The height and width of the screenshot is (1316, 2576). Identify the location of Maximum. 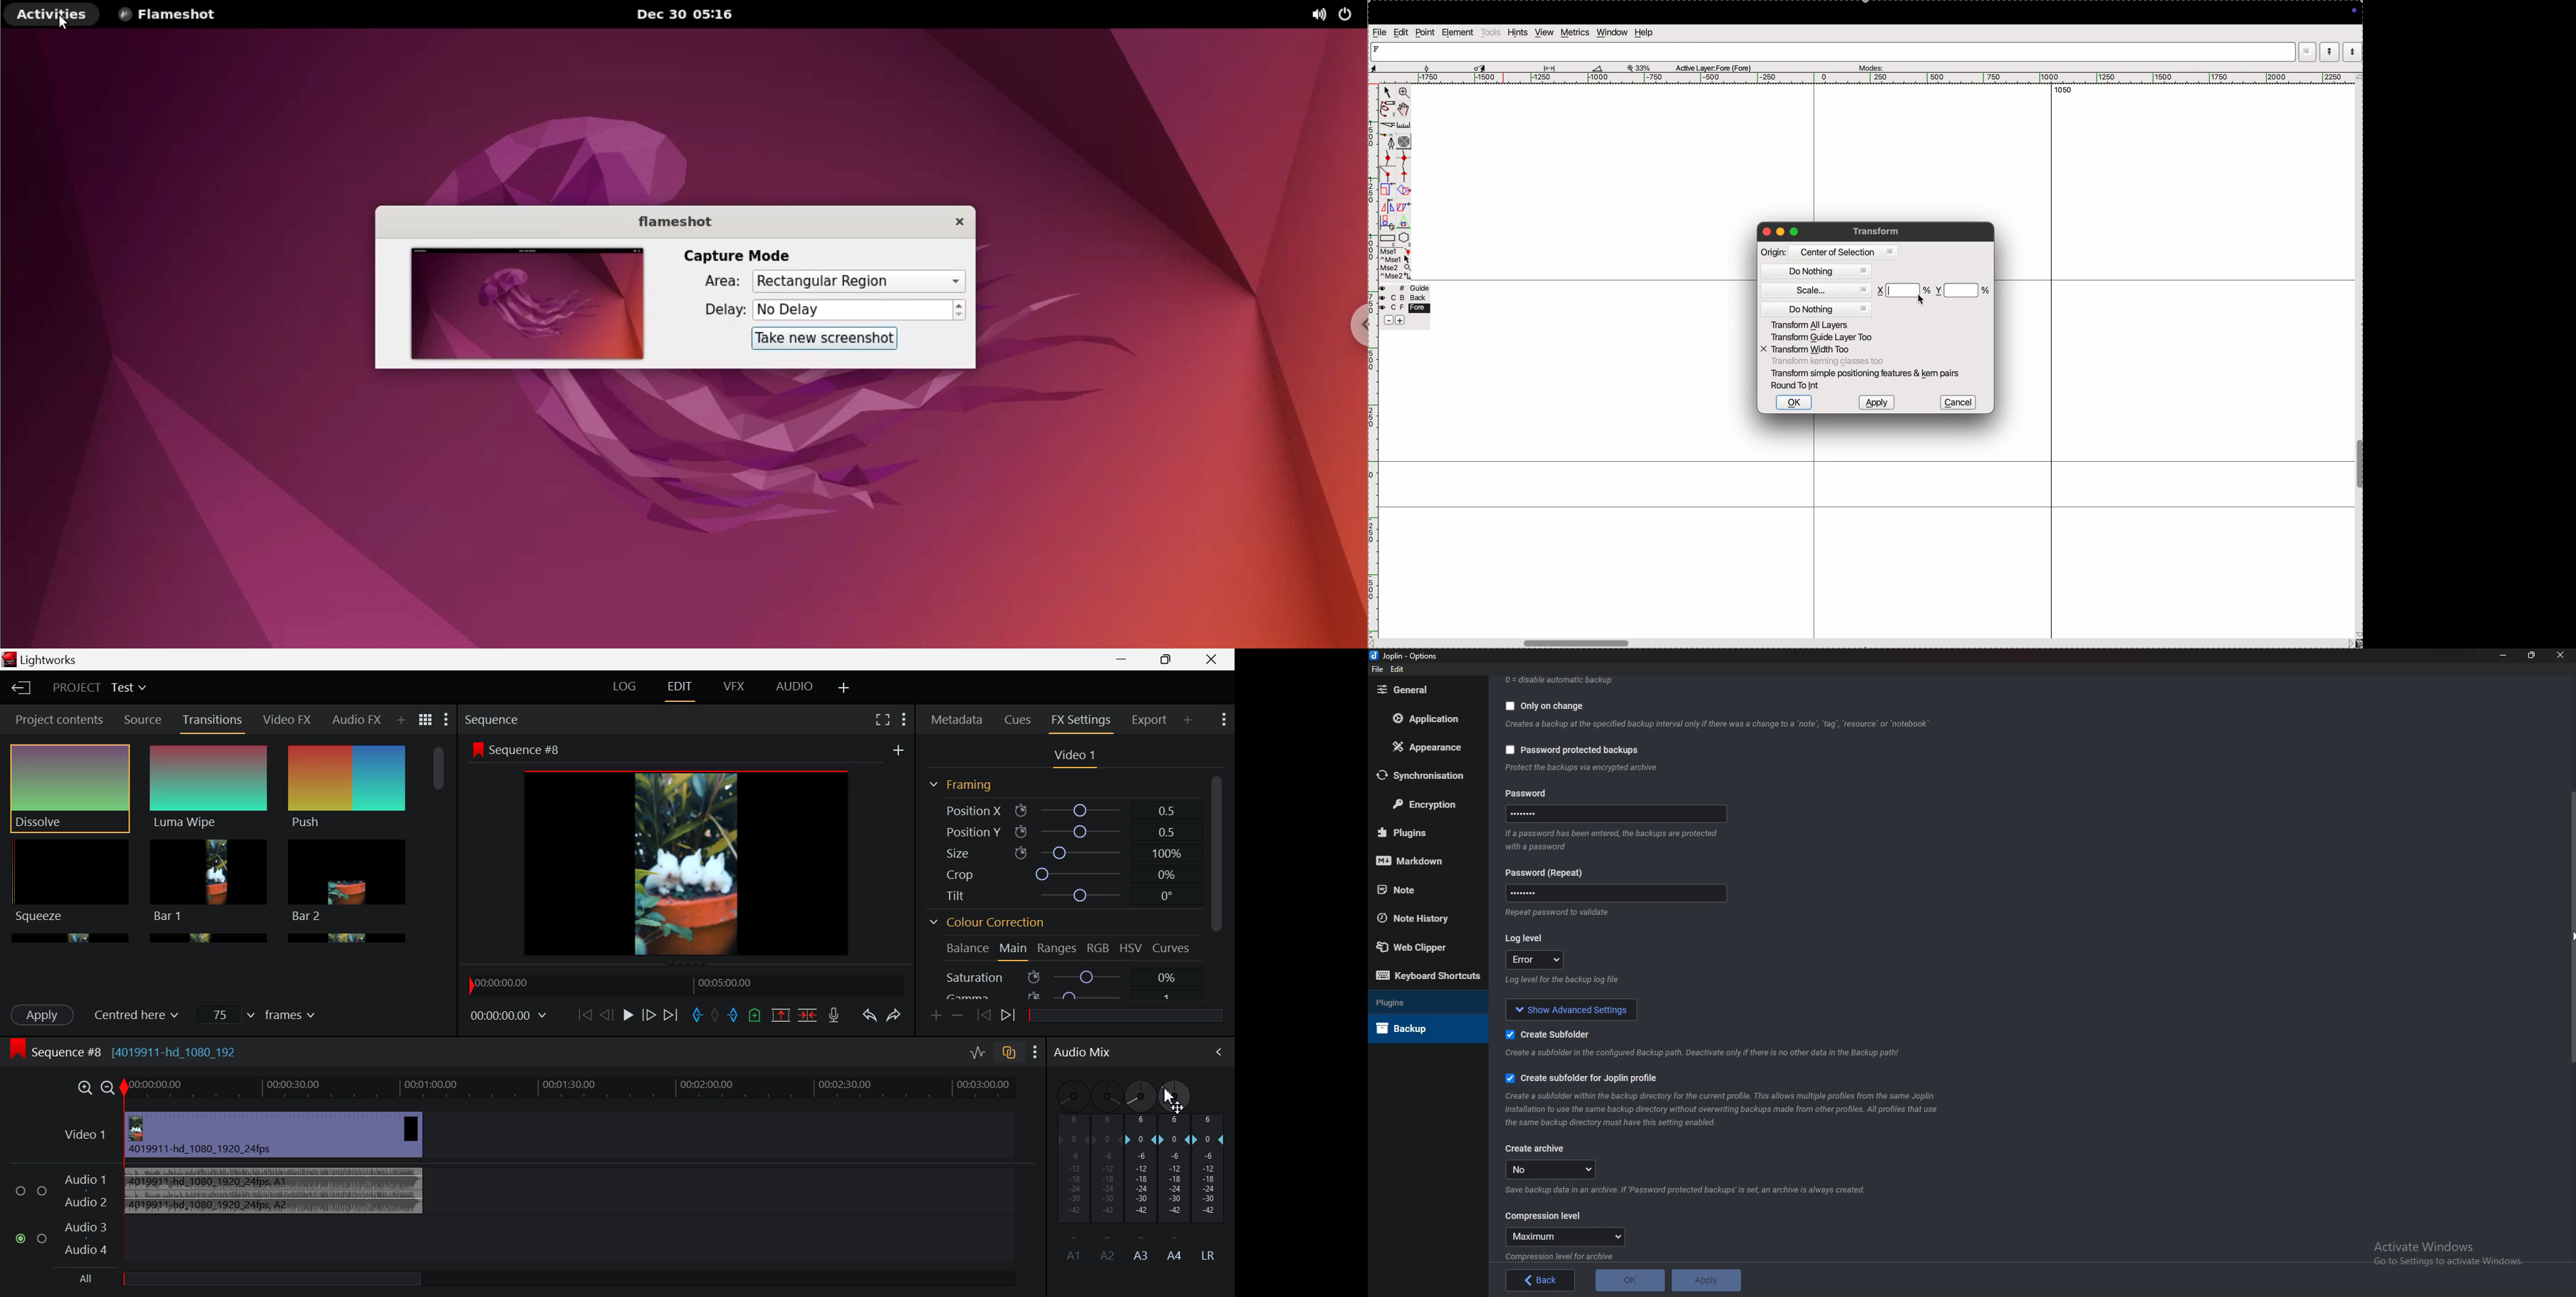
(1568, 1237).